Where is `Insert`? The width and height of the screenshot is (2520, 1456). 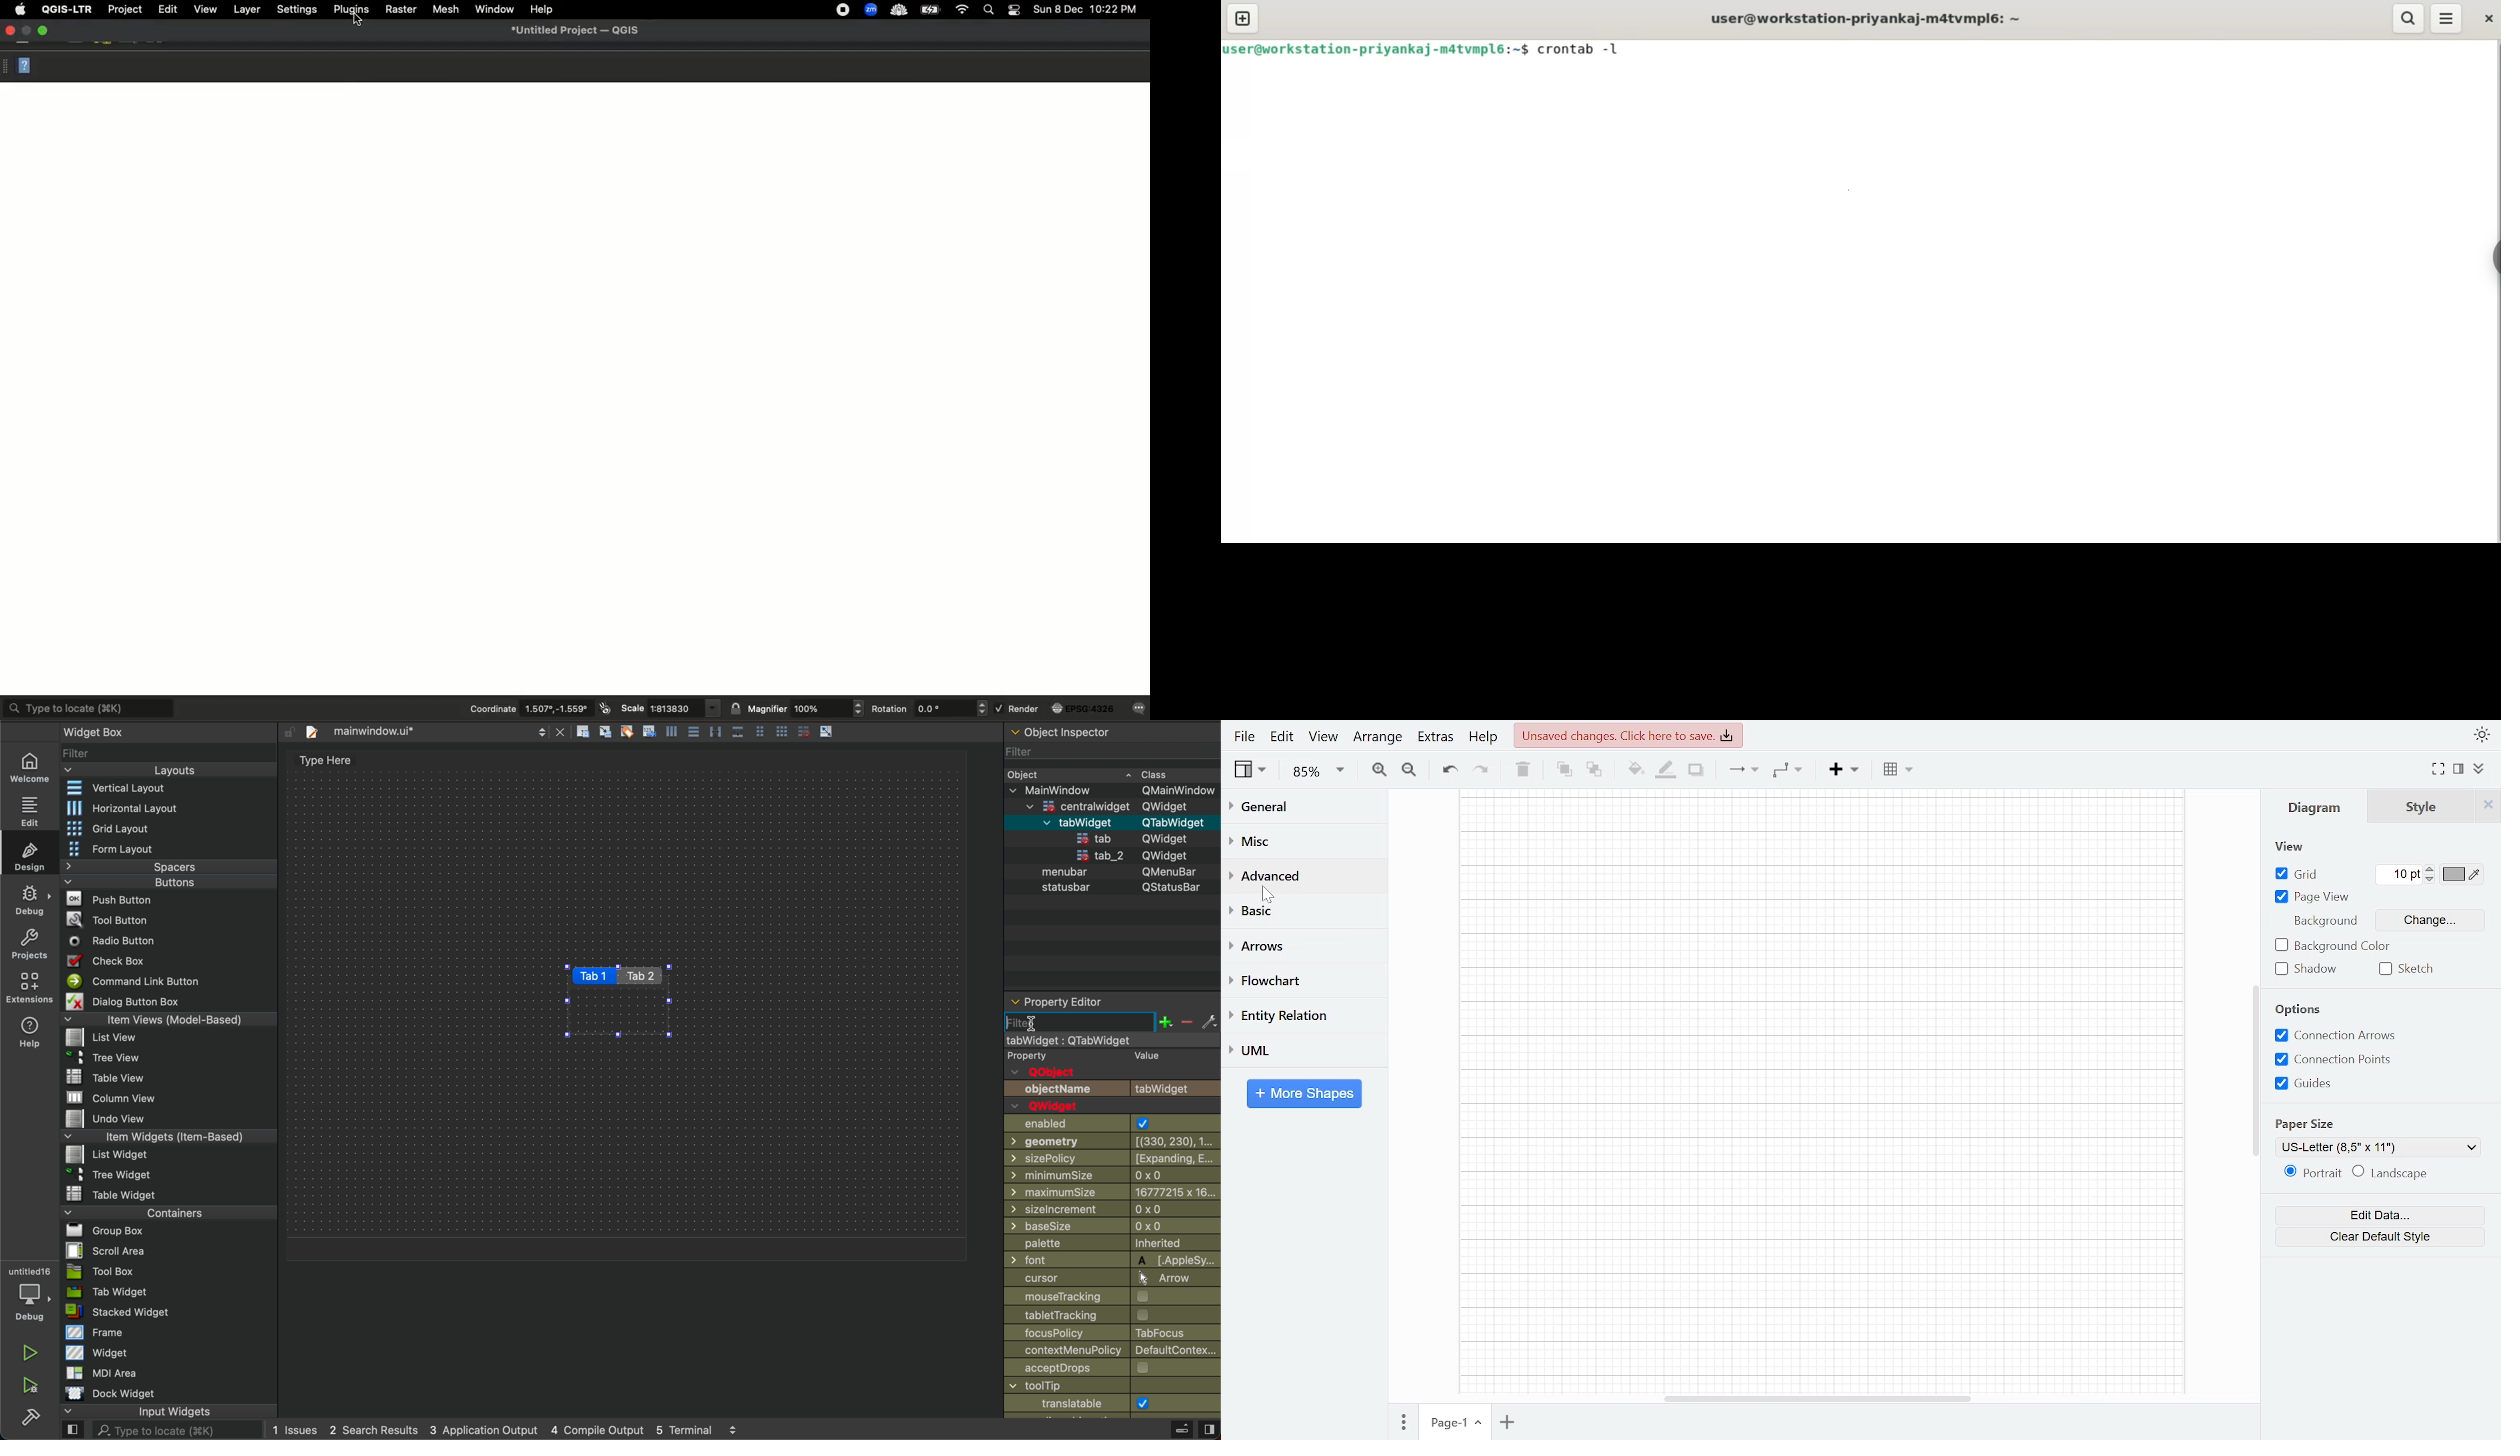
Insert is located at coordinates (1843, 772).